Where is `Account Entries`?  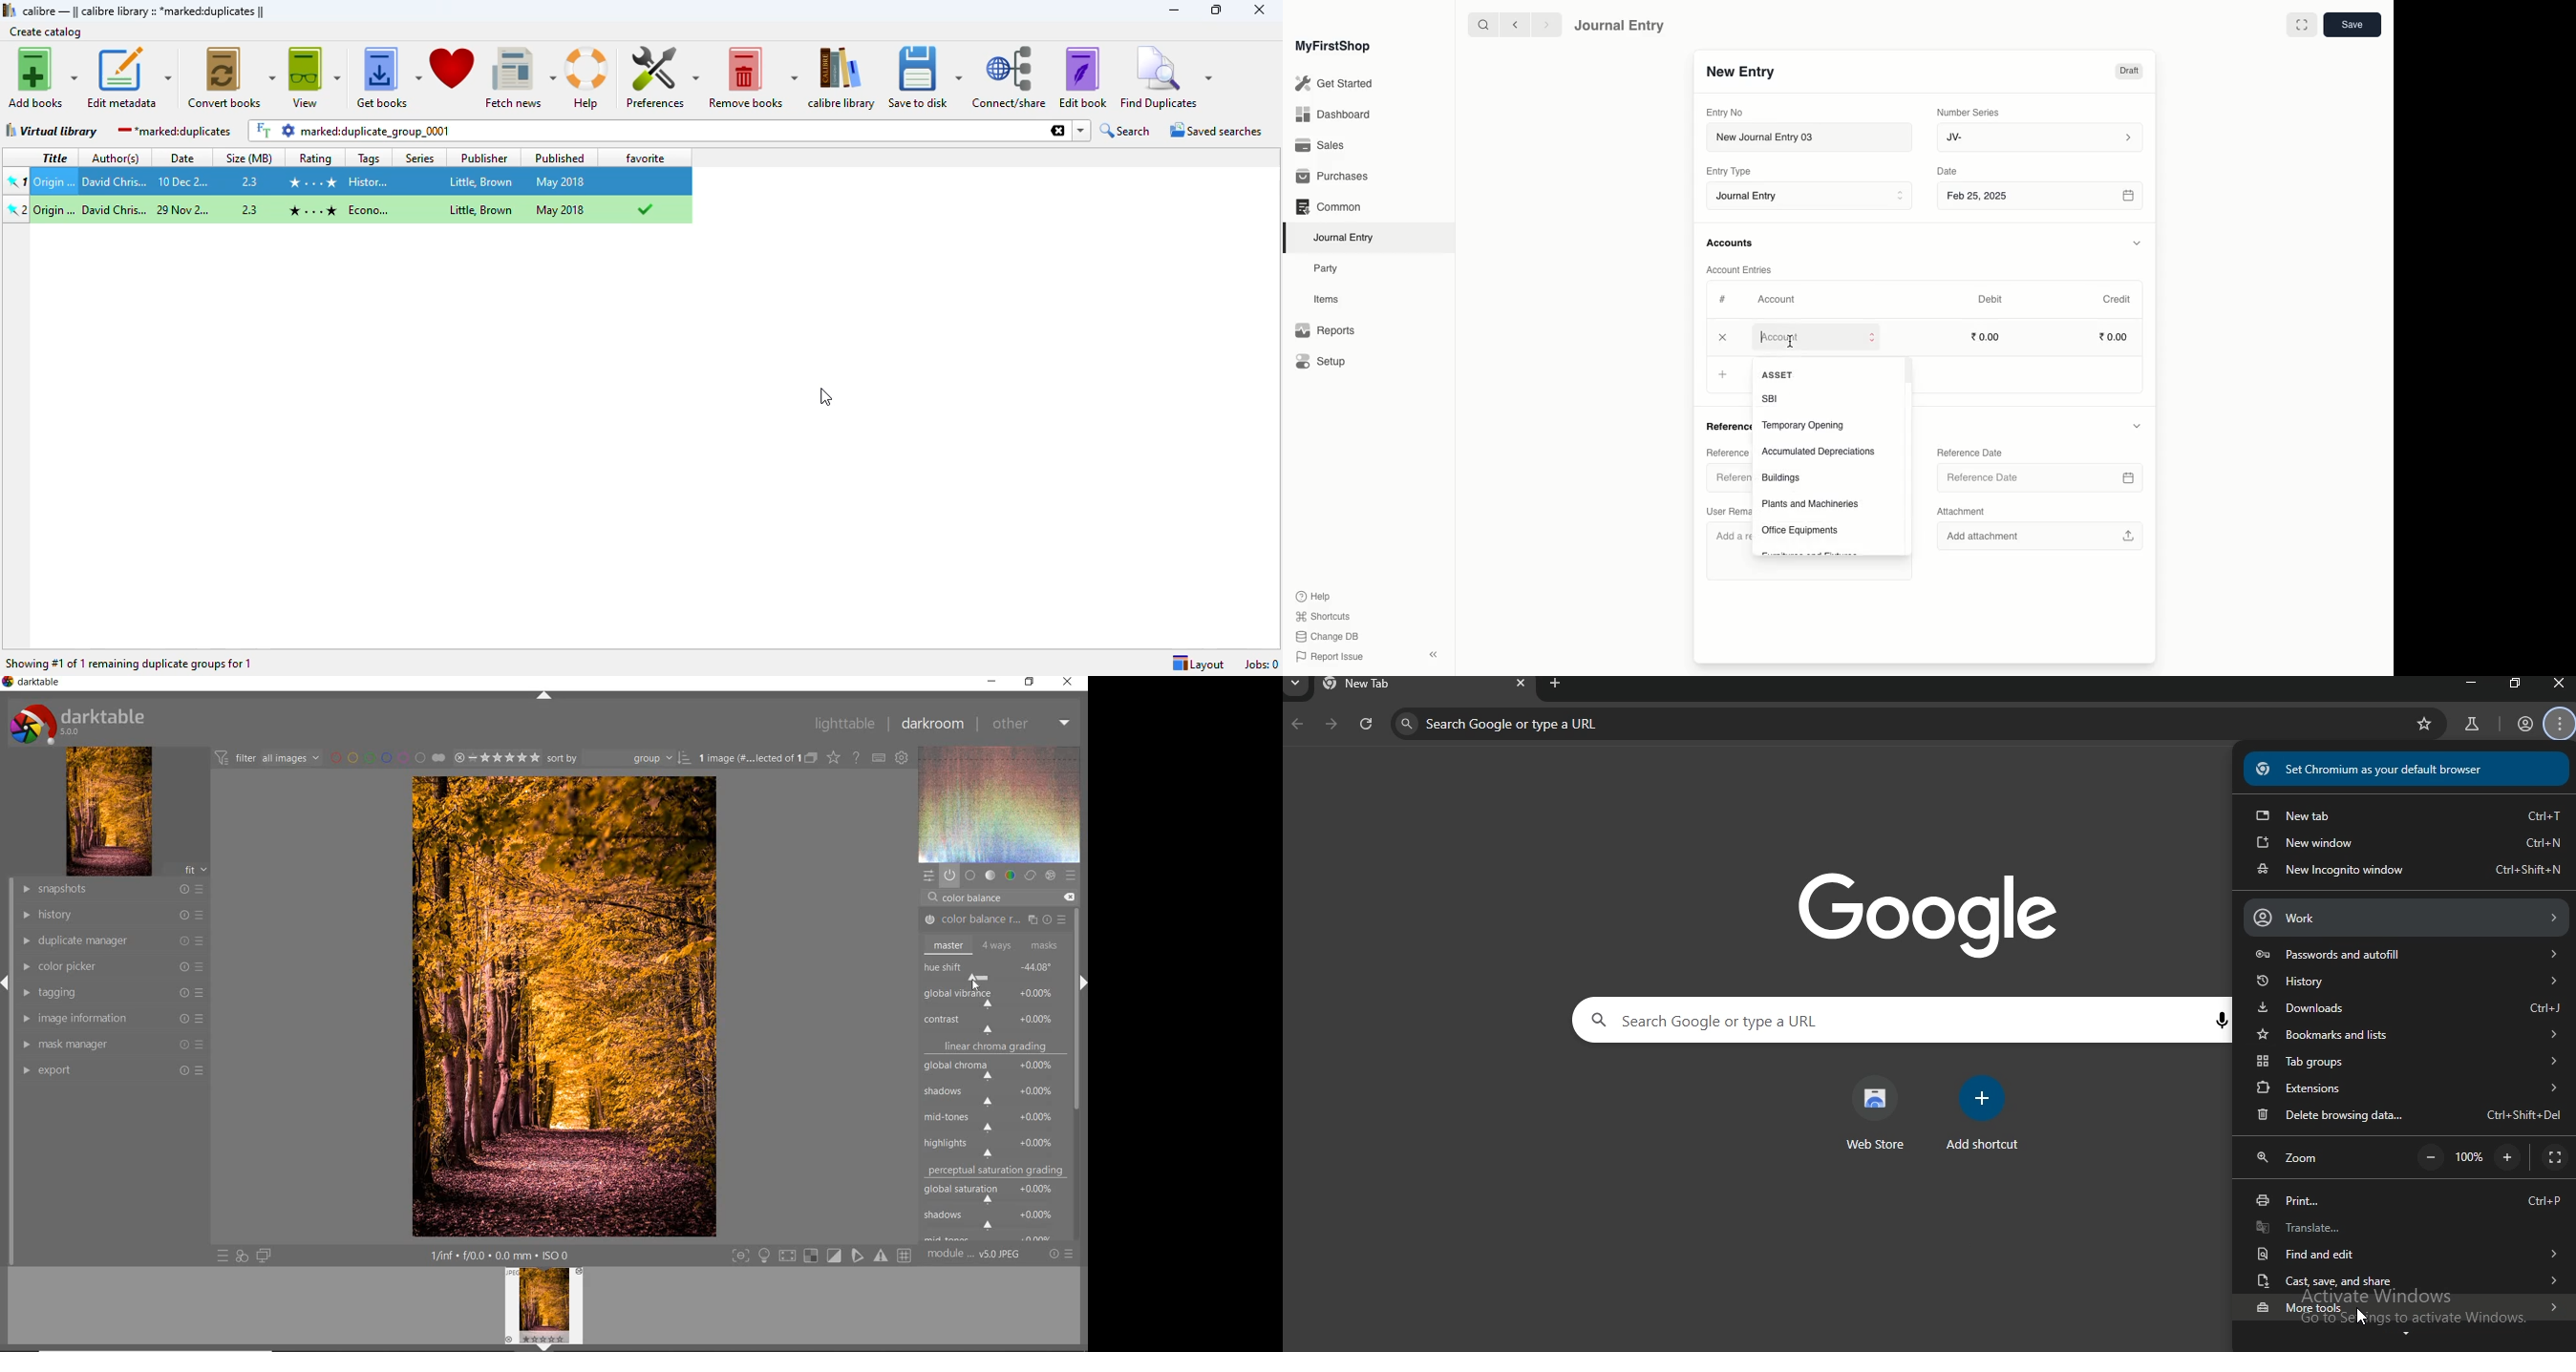 Account Entries is located at coordinates (1745, 270).